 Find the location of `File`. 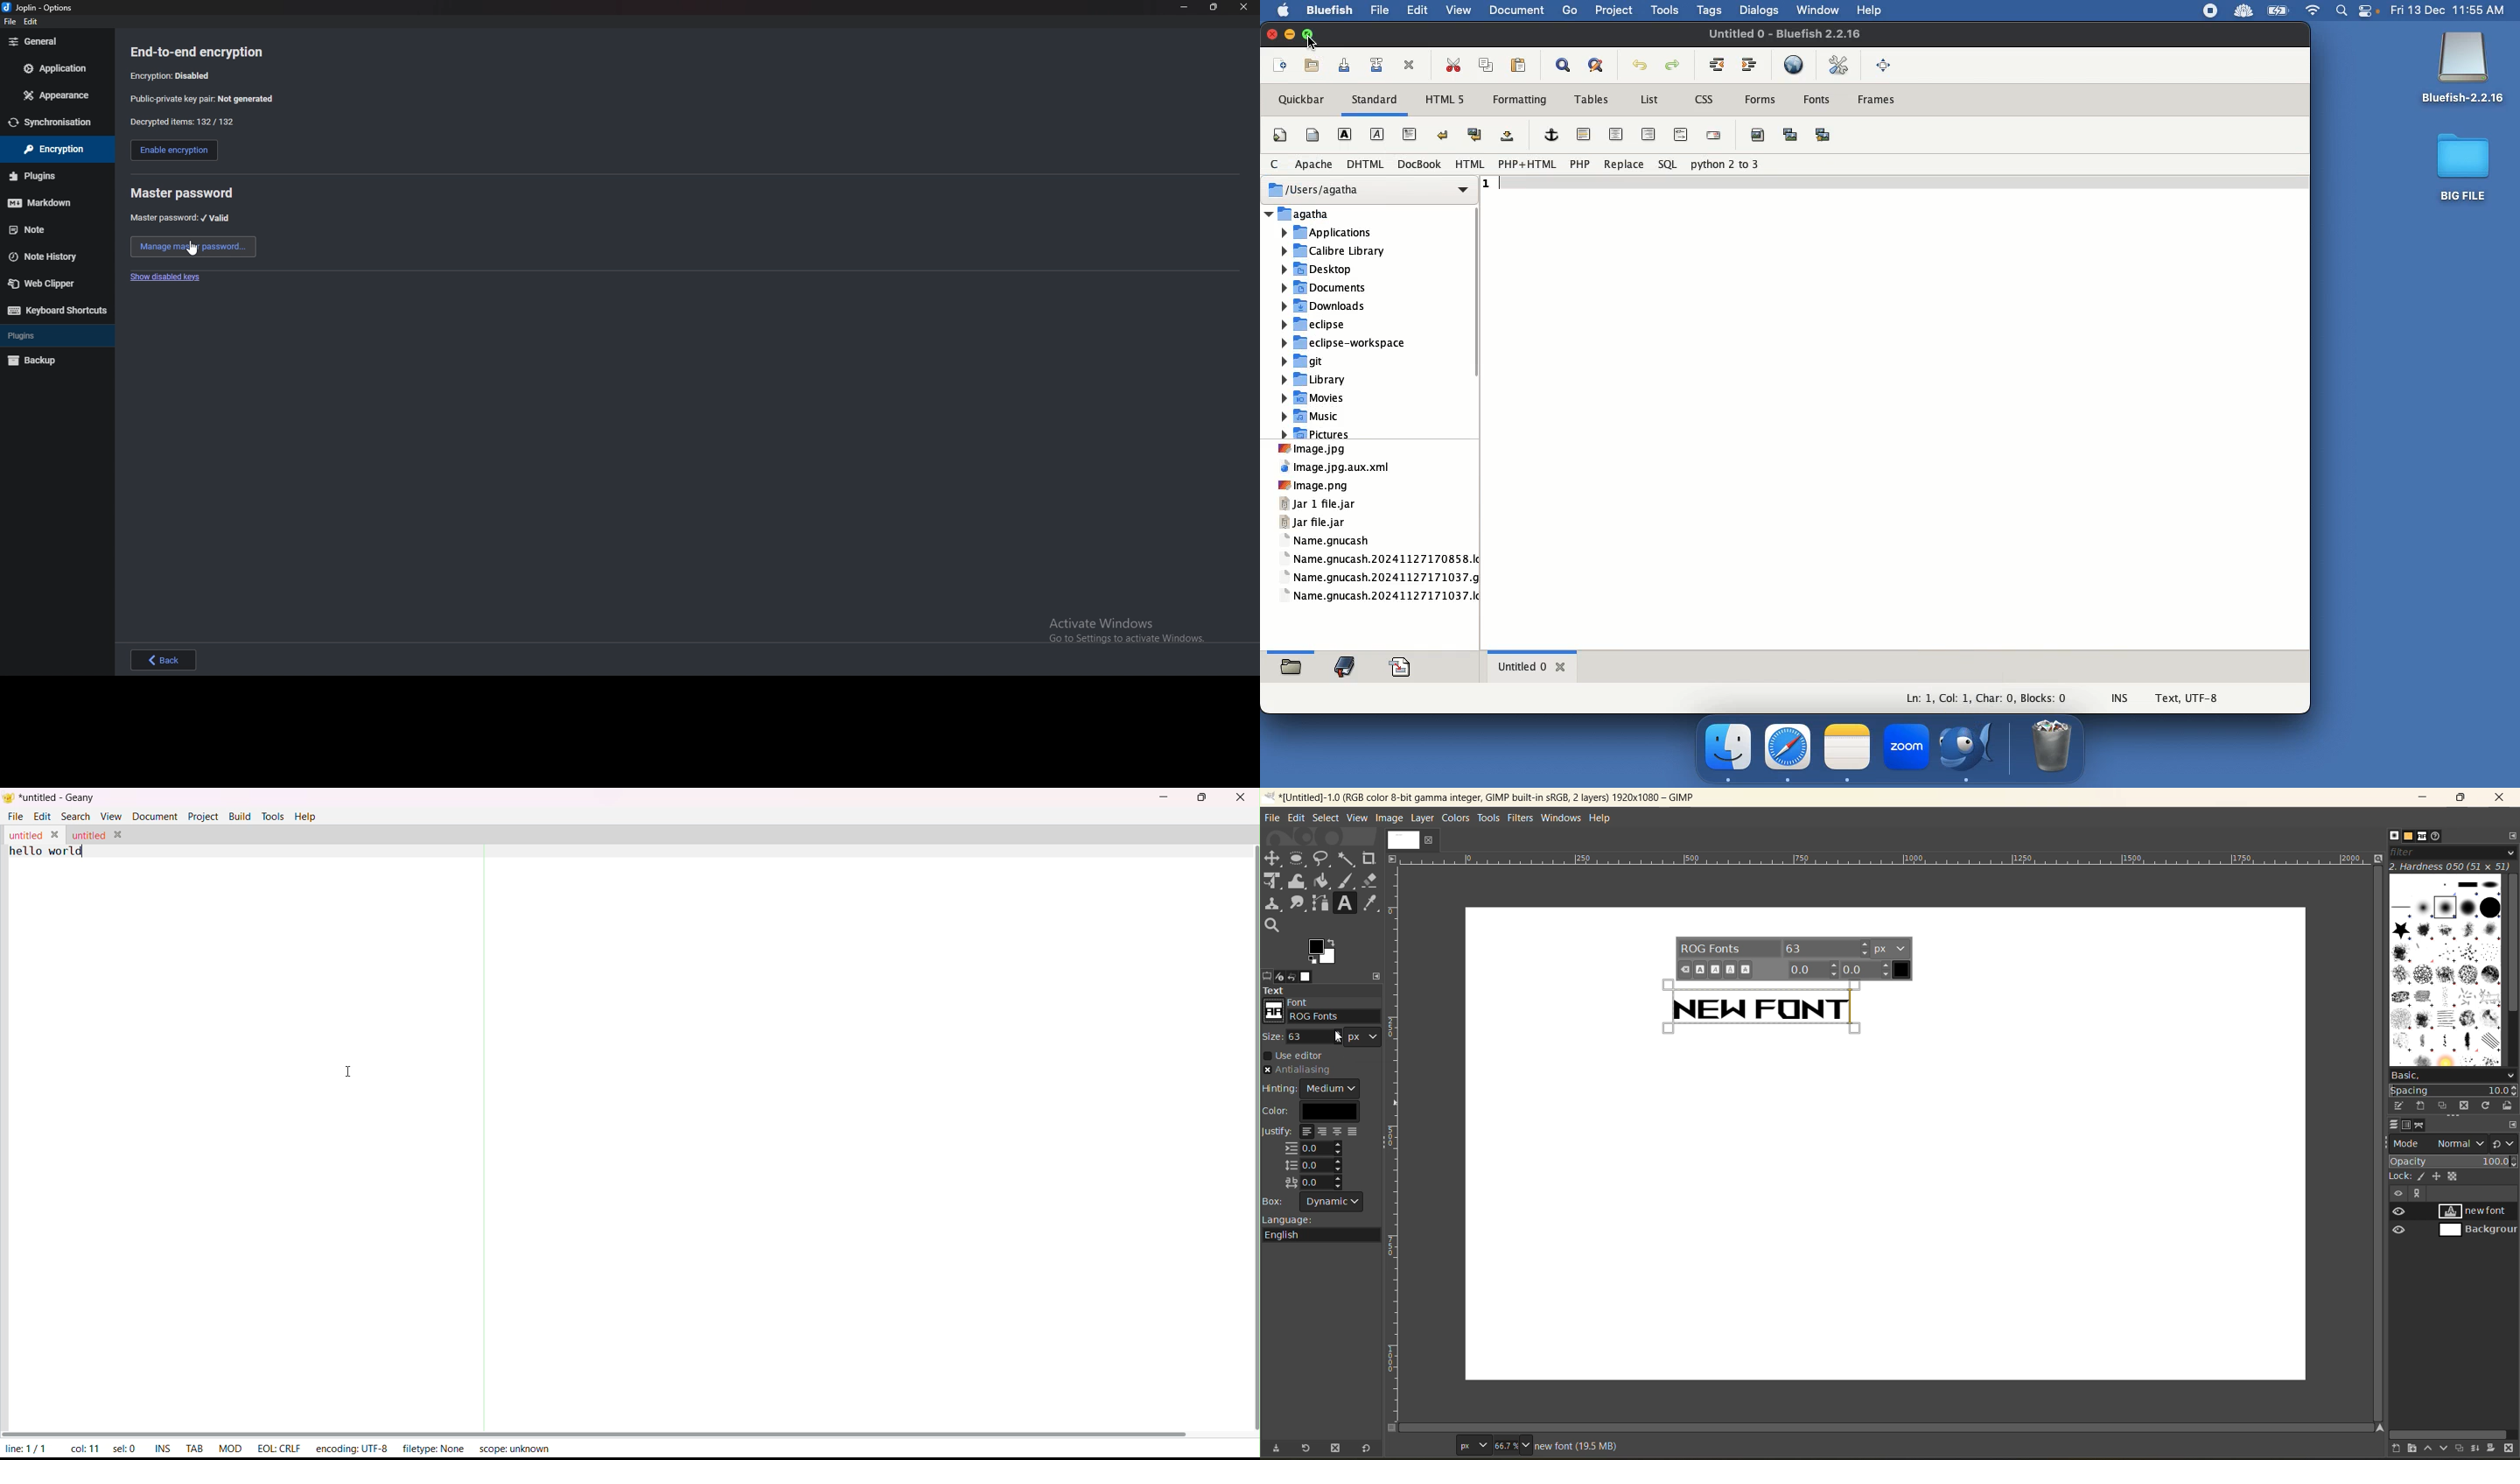

File is located at coordinates (1377, 11).